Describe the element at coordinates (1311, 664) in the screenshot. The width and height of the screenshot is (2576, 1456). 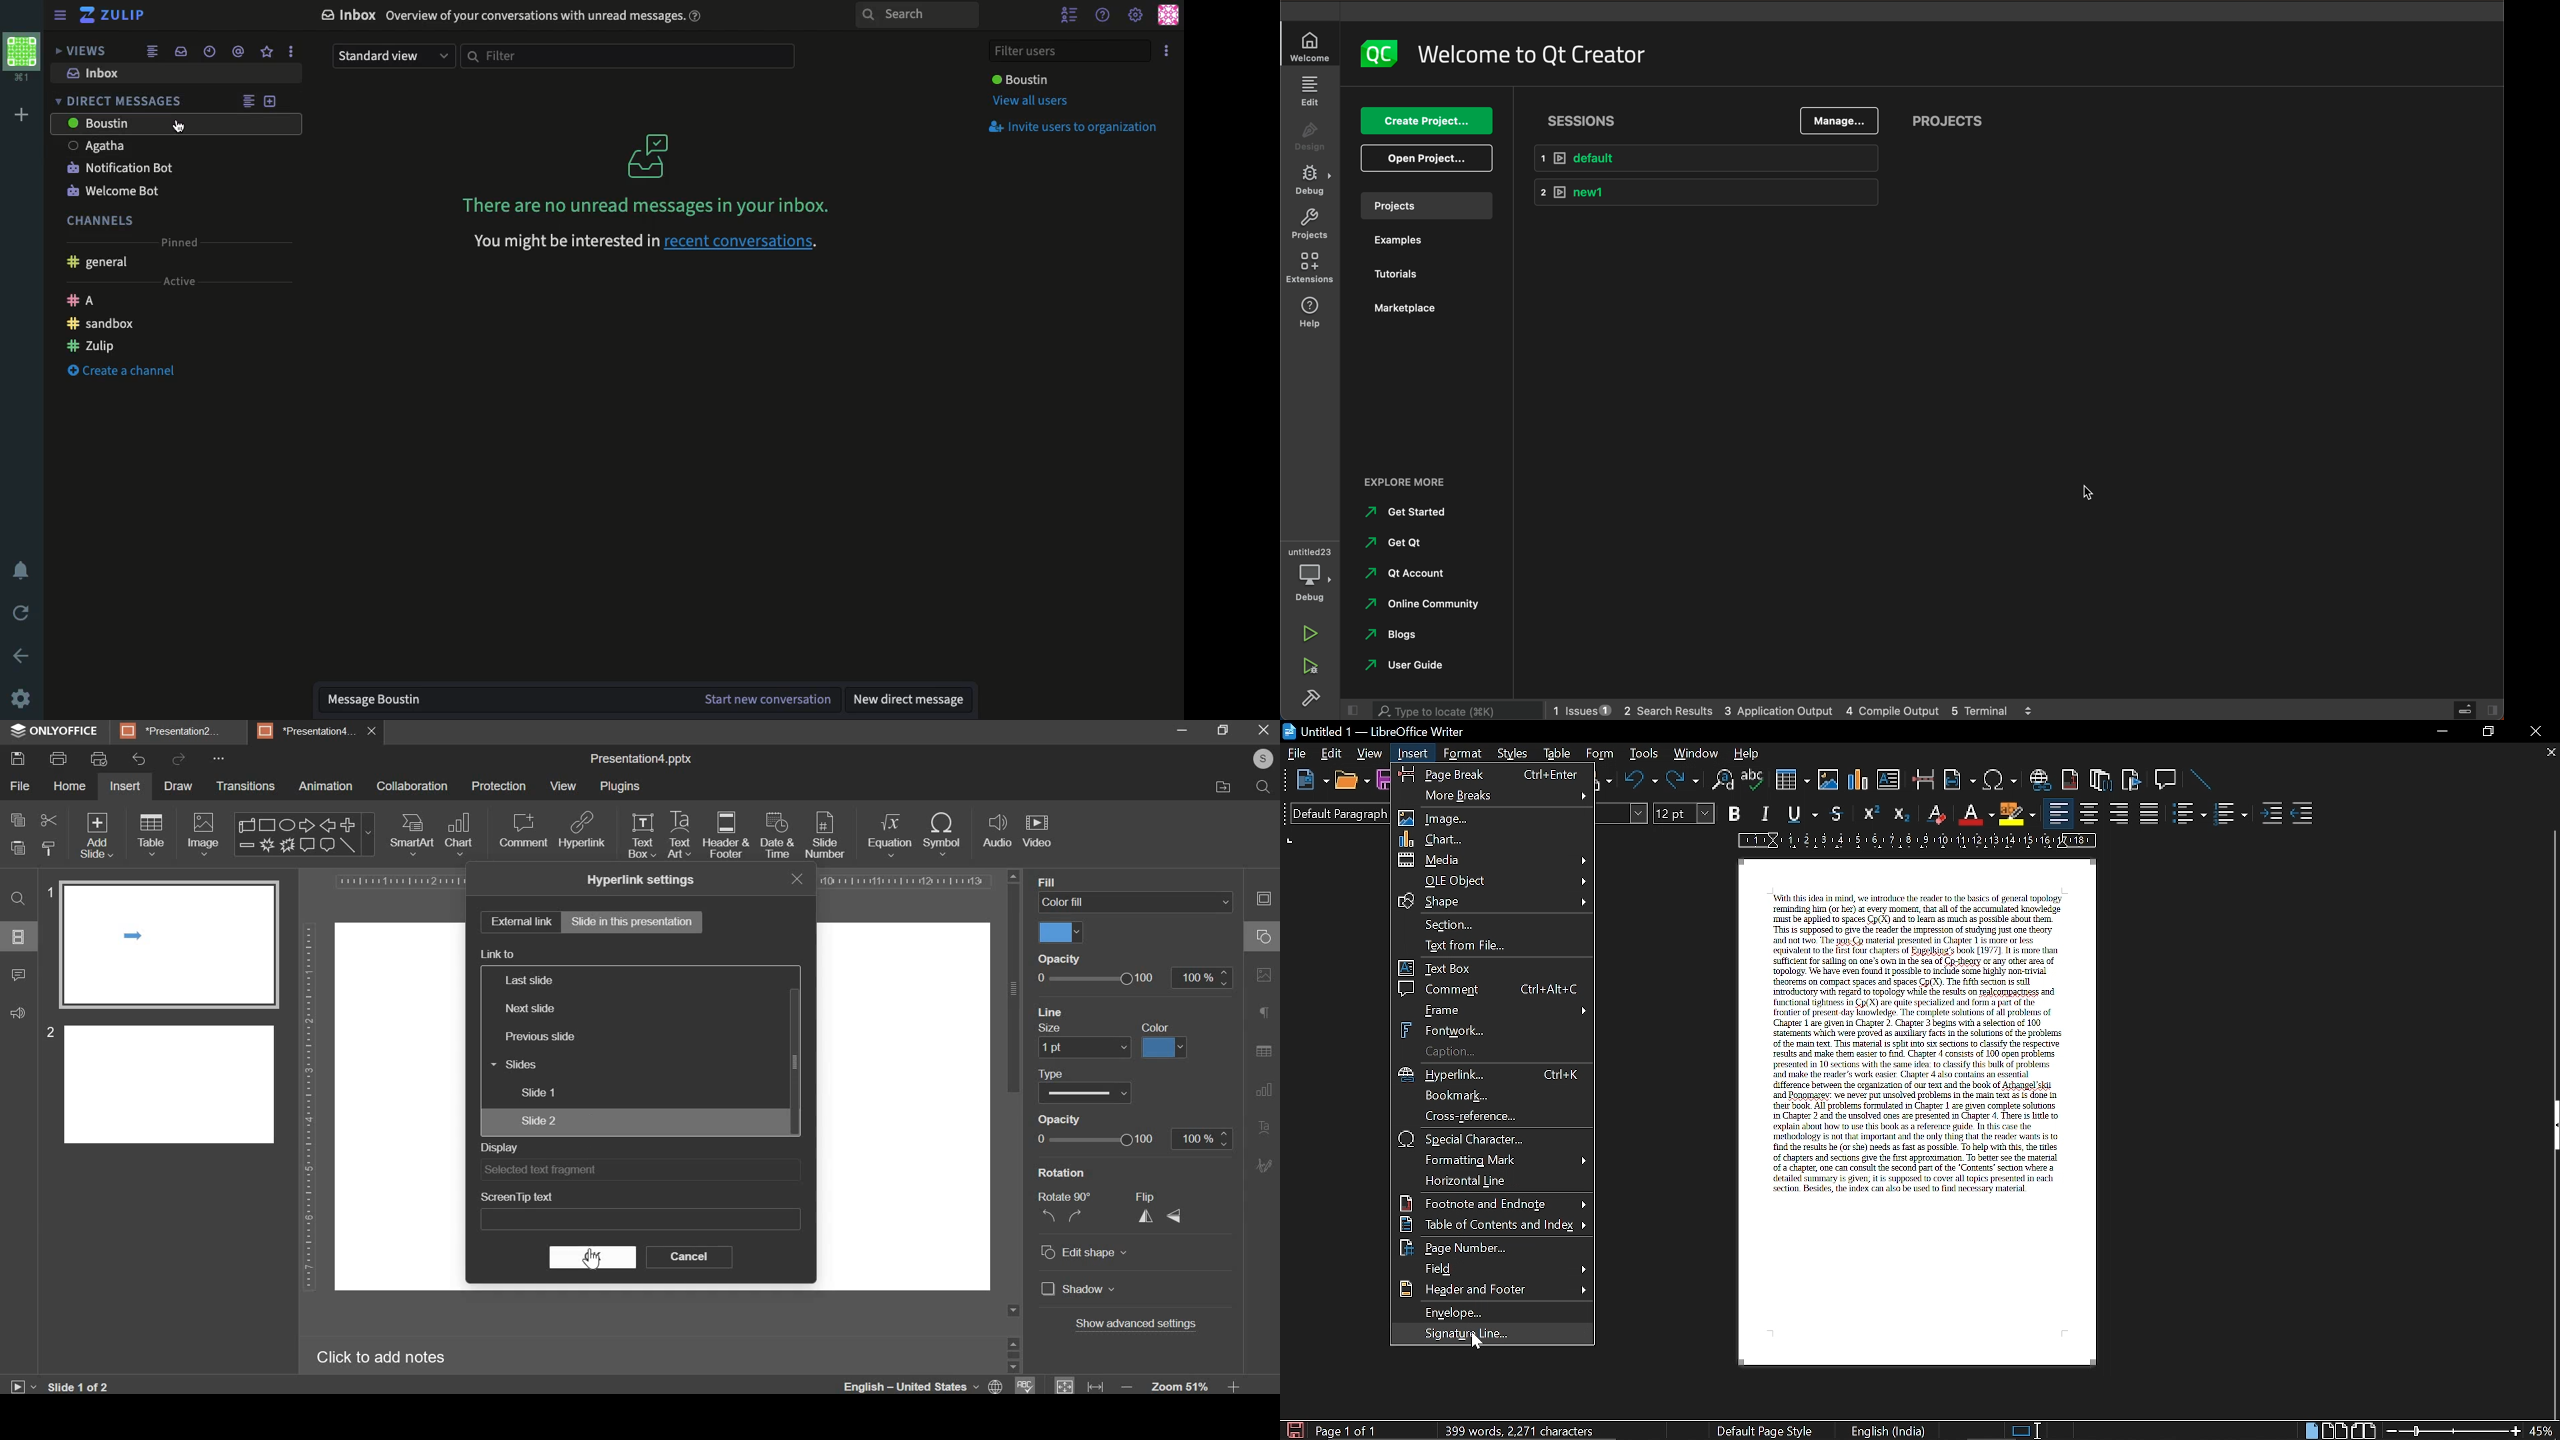
I see `run debug` at that location.